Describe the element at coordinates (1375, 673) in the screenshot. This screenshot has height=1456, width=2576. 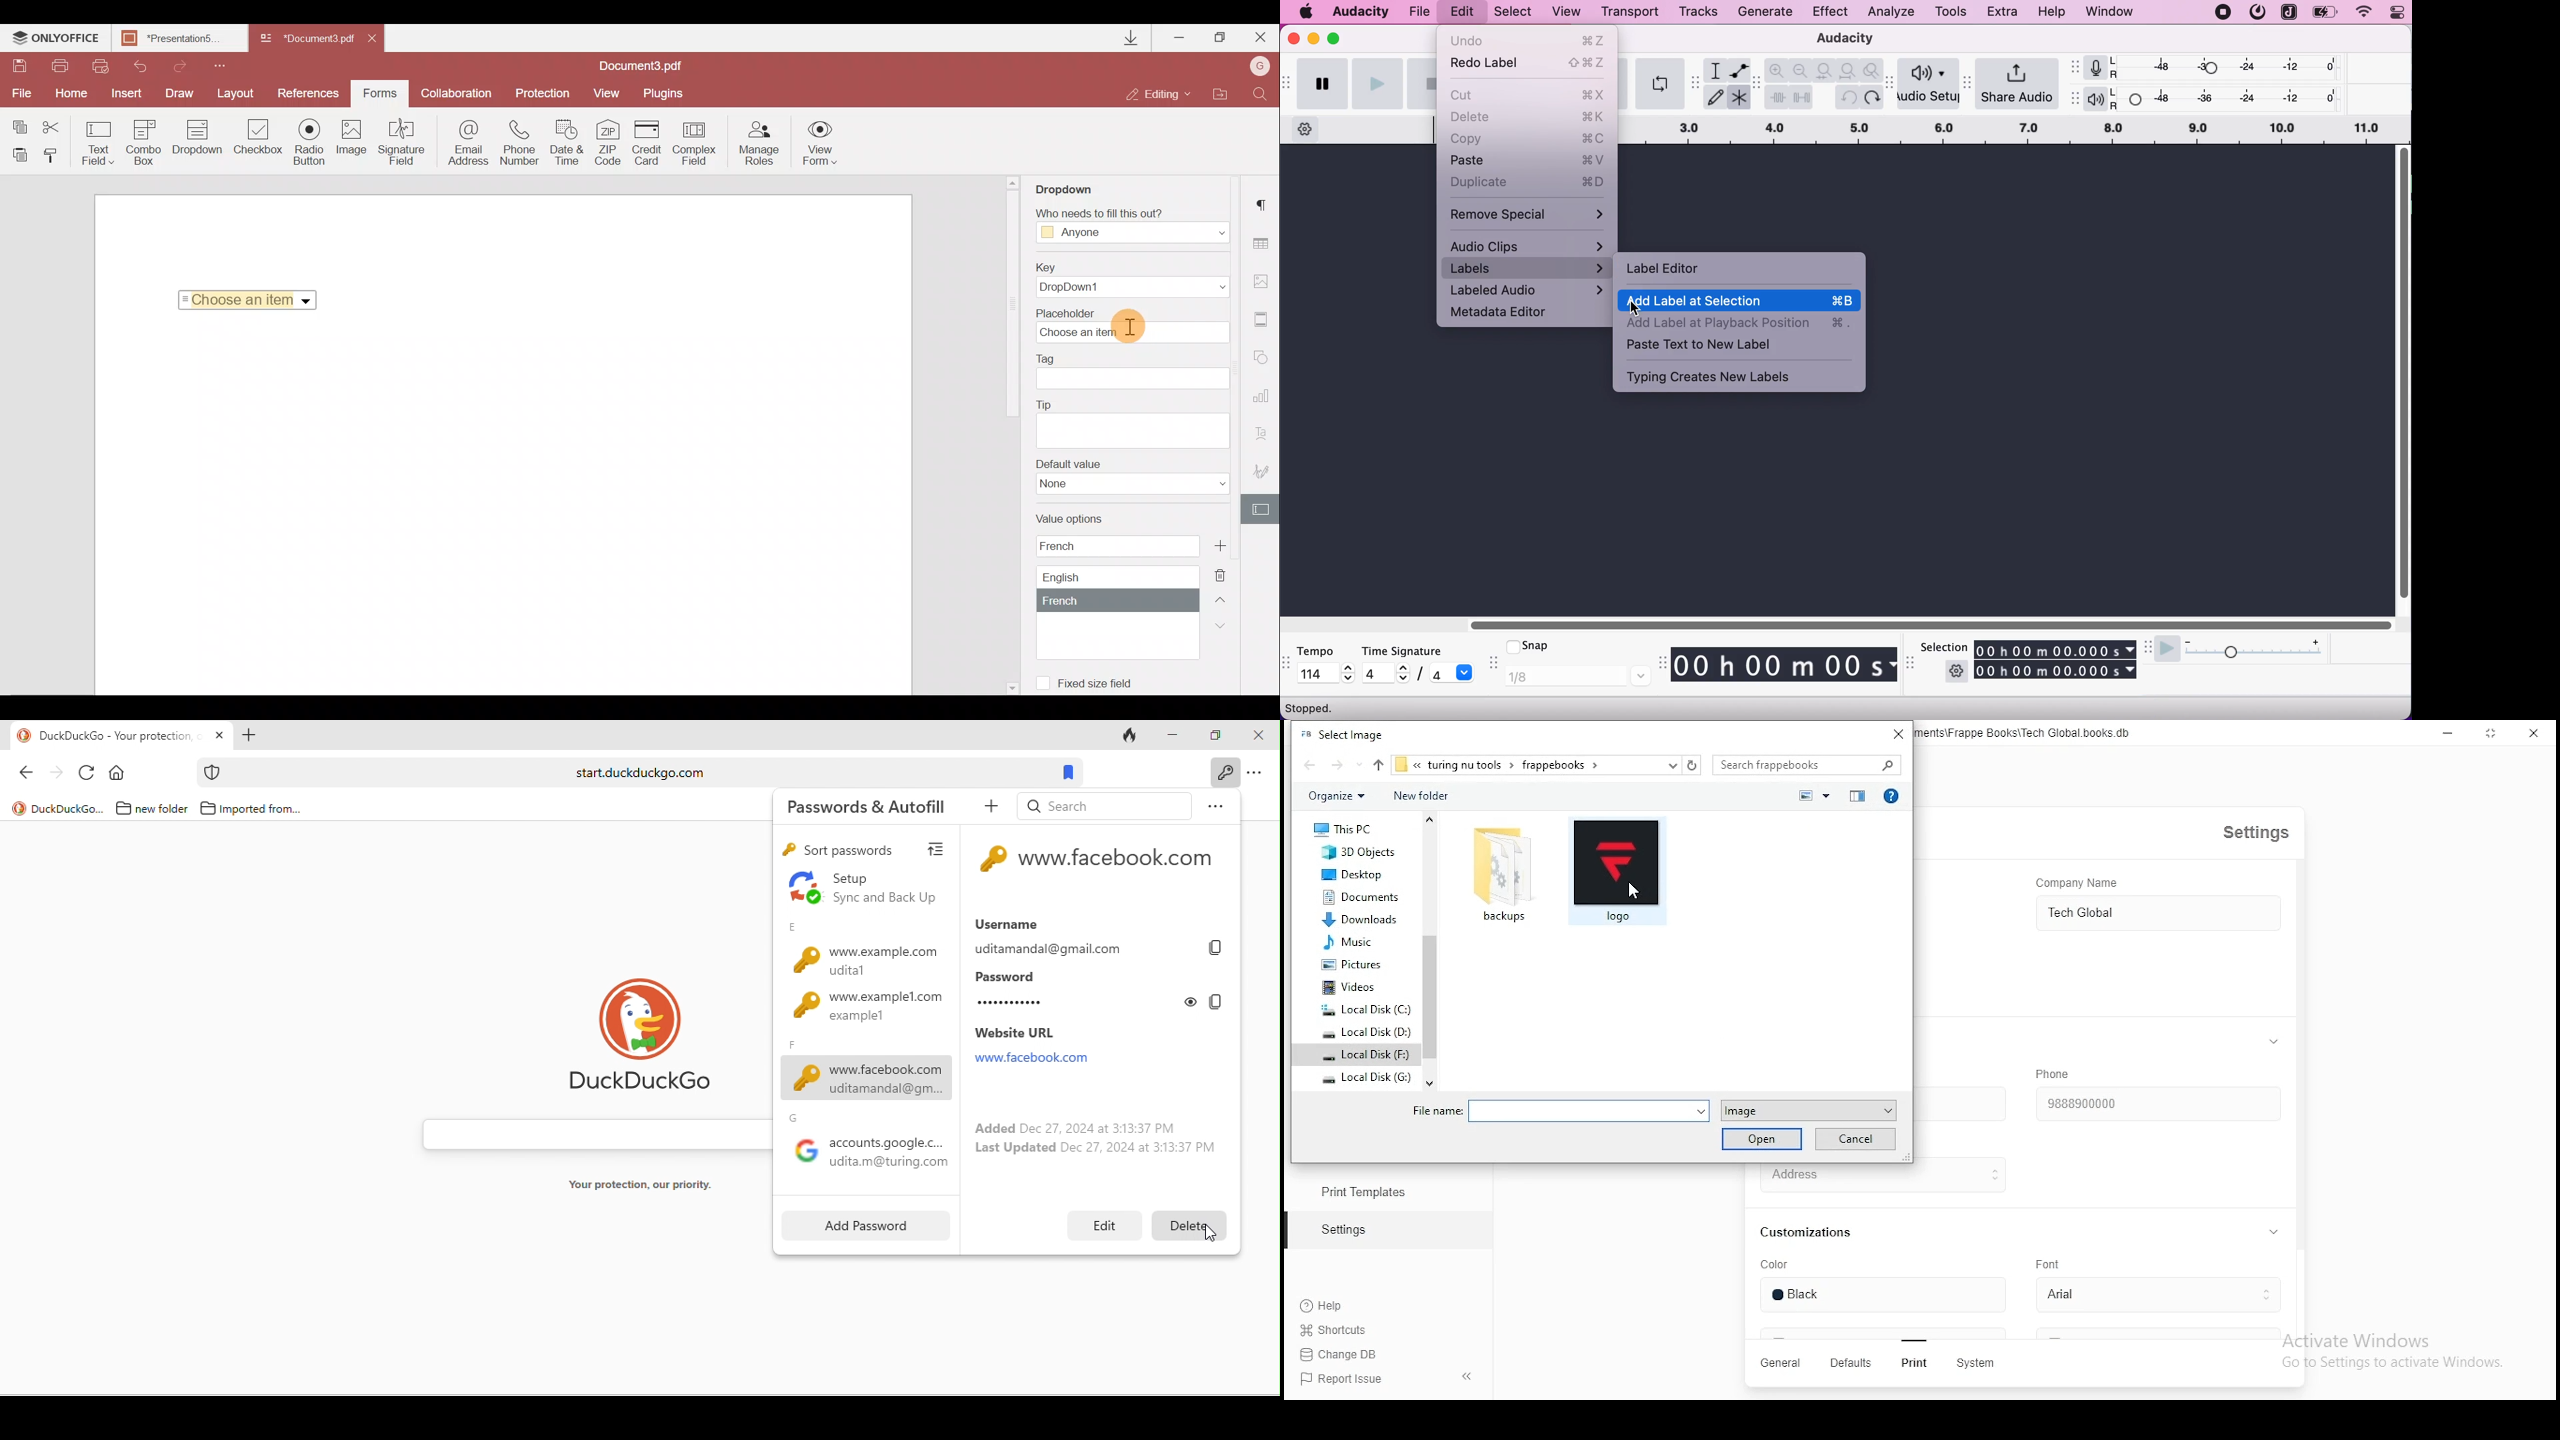
I see `4` at that location.